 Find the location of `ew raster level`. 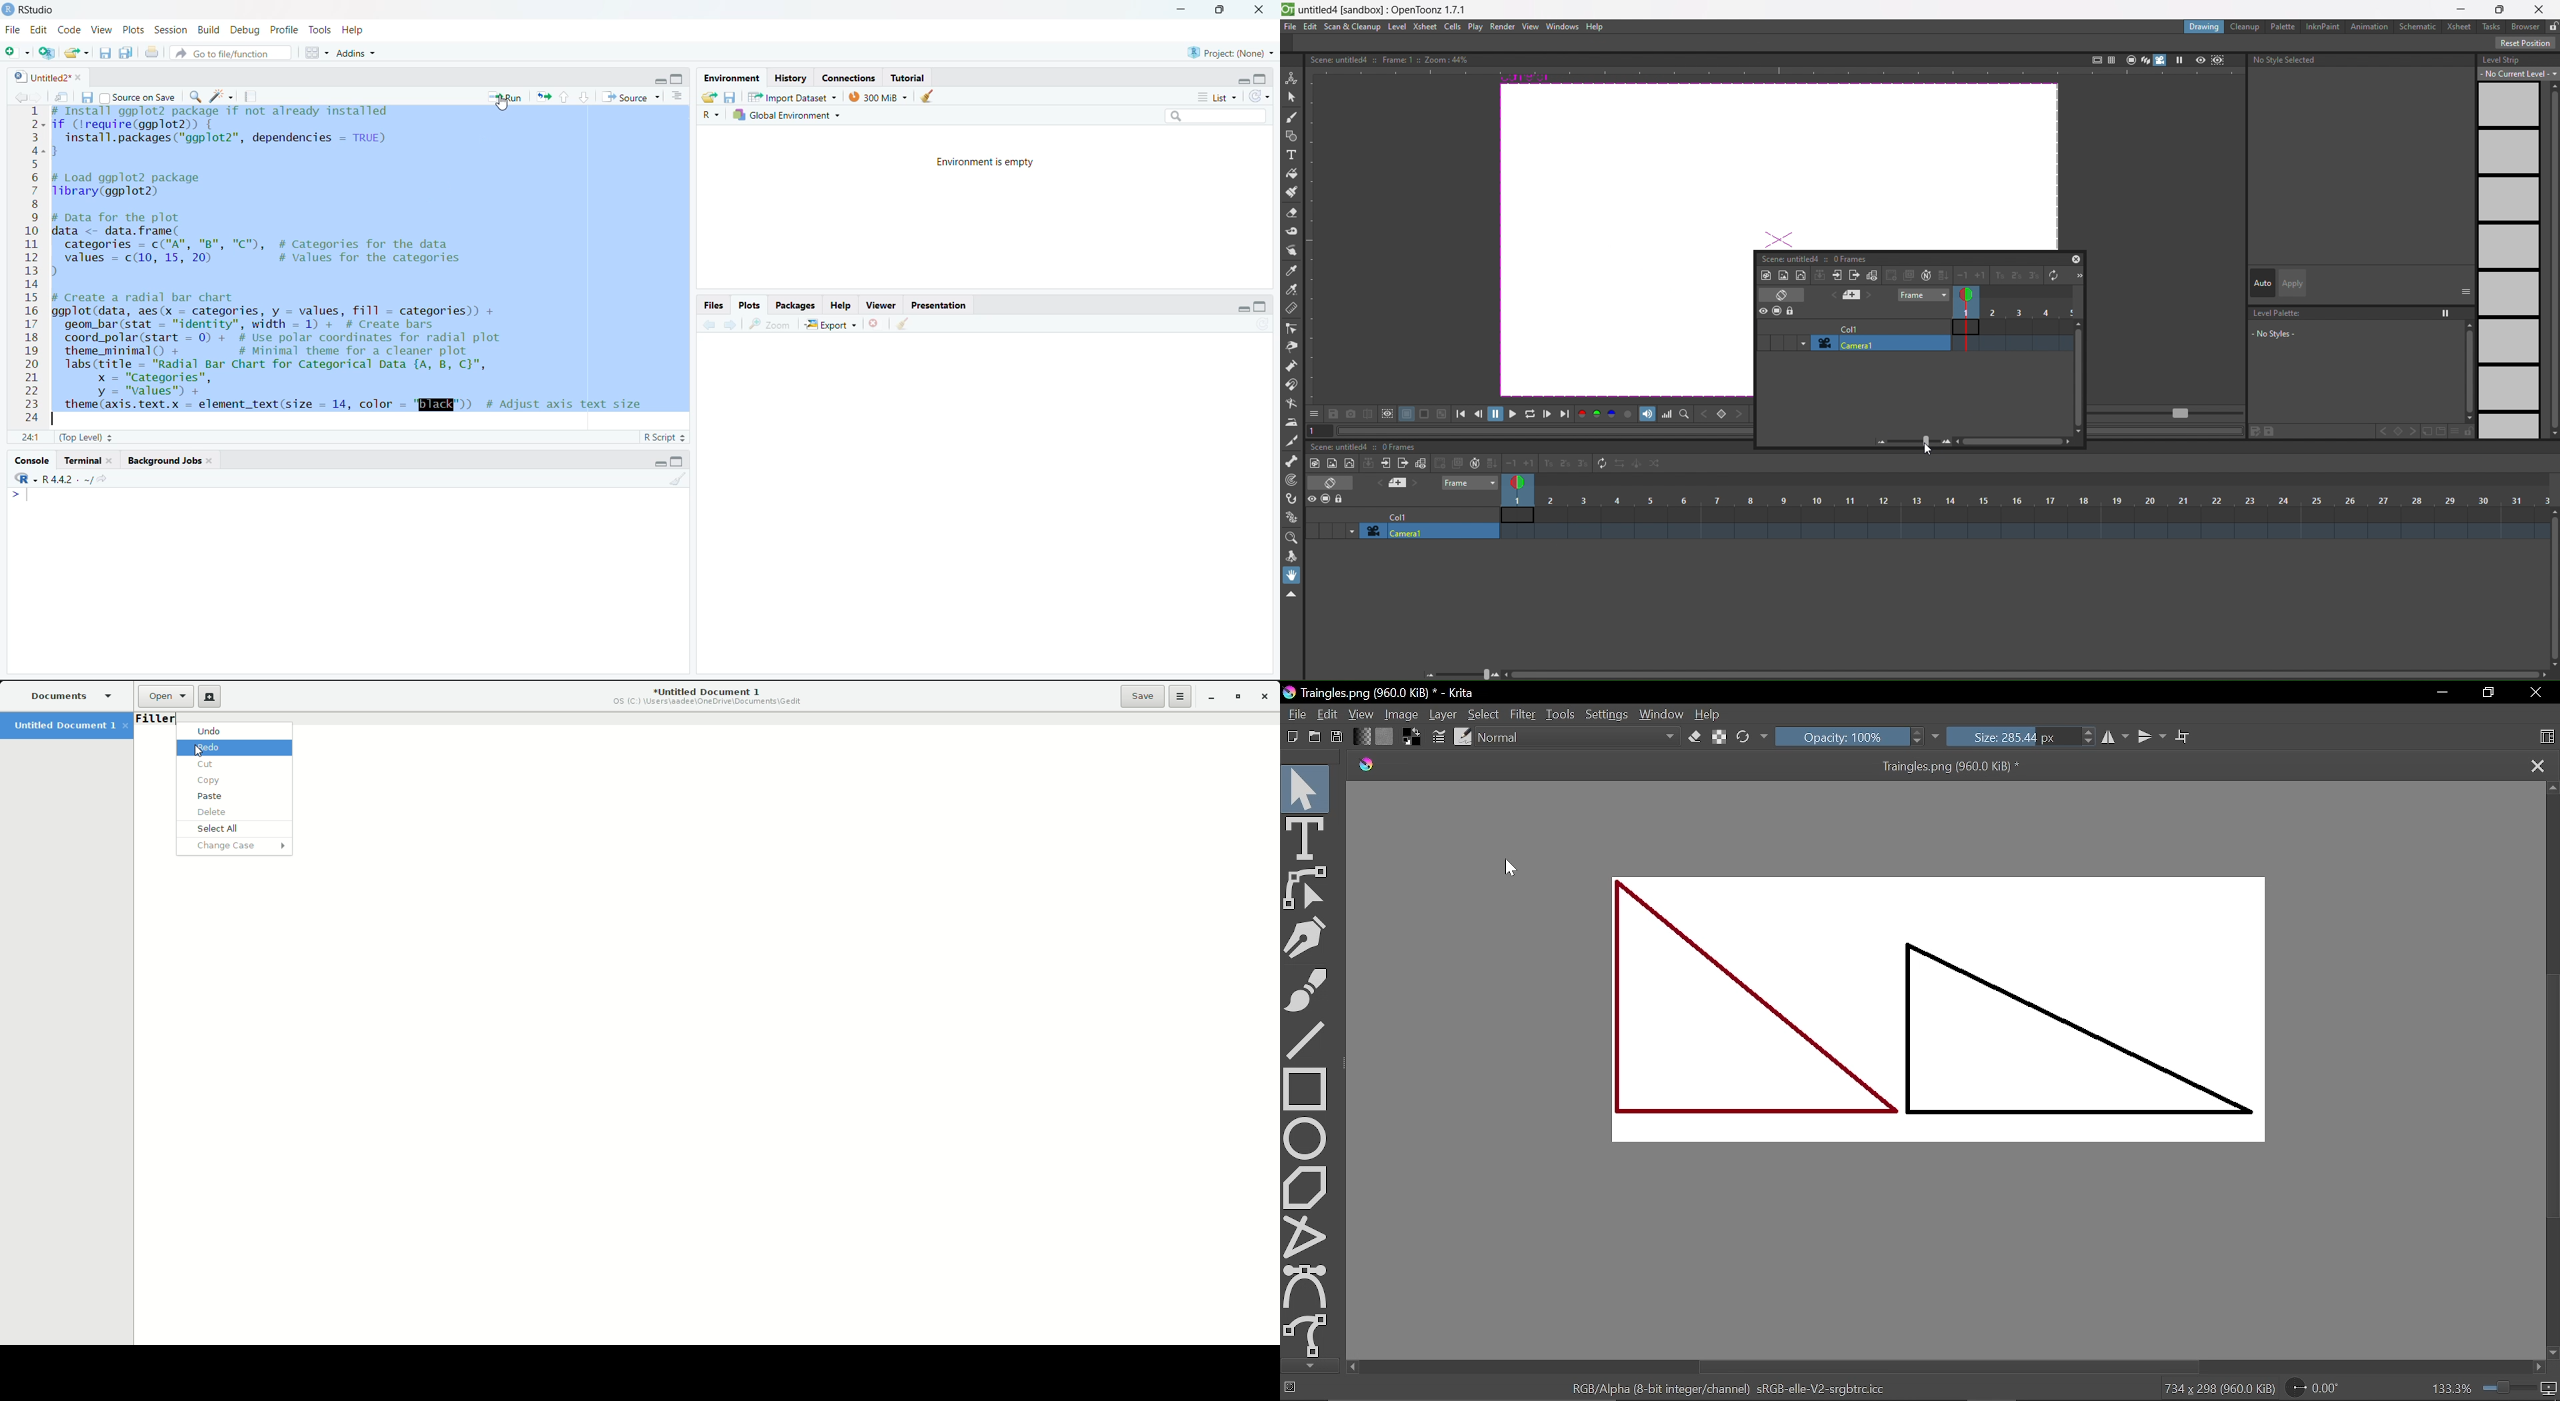

ew raster level is located at coordinates (1331, 464).